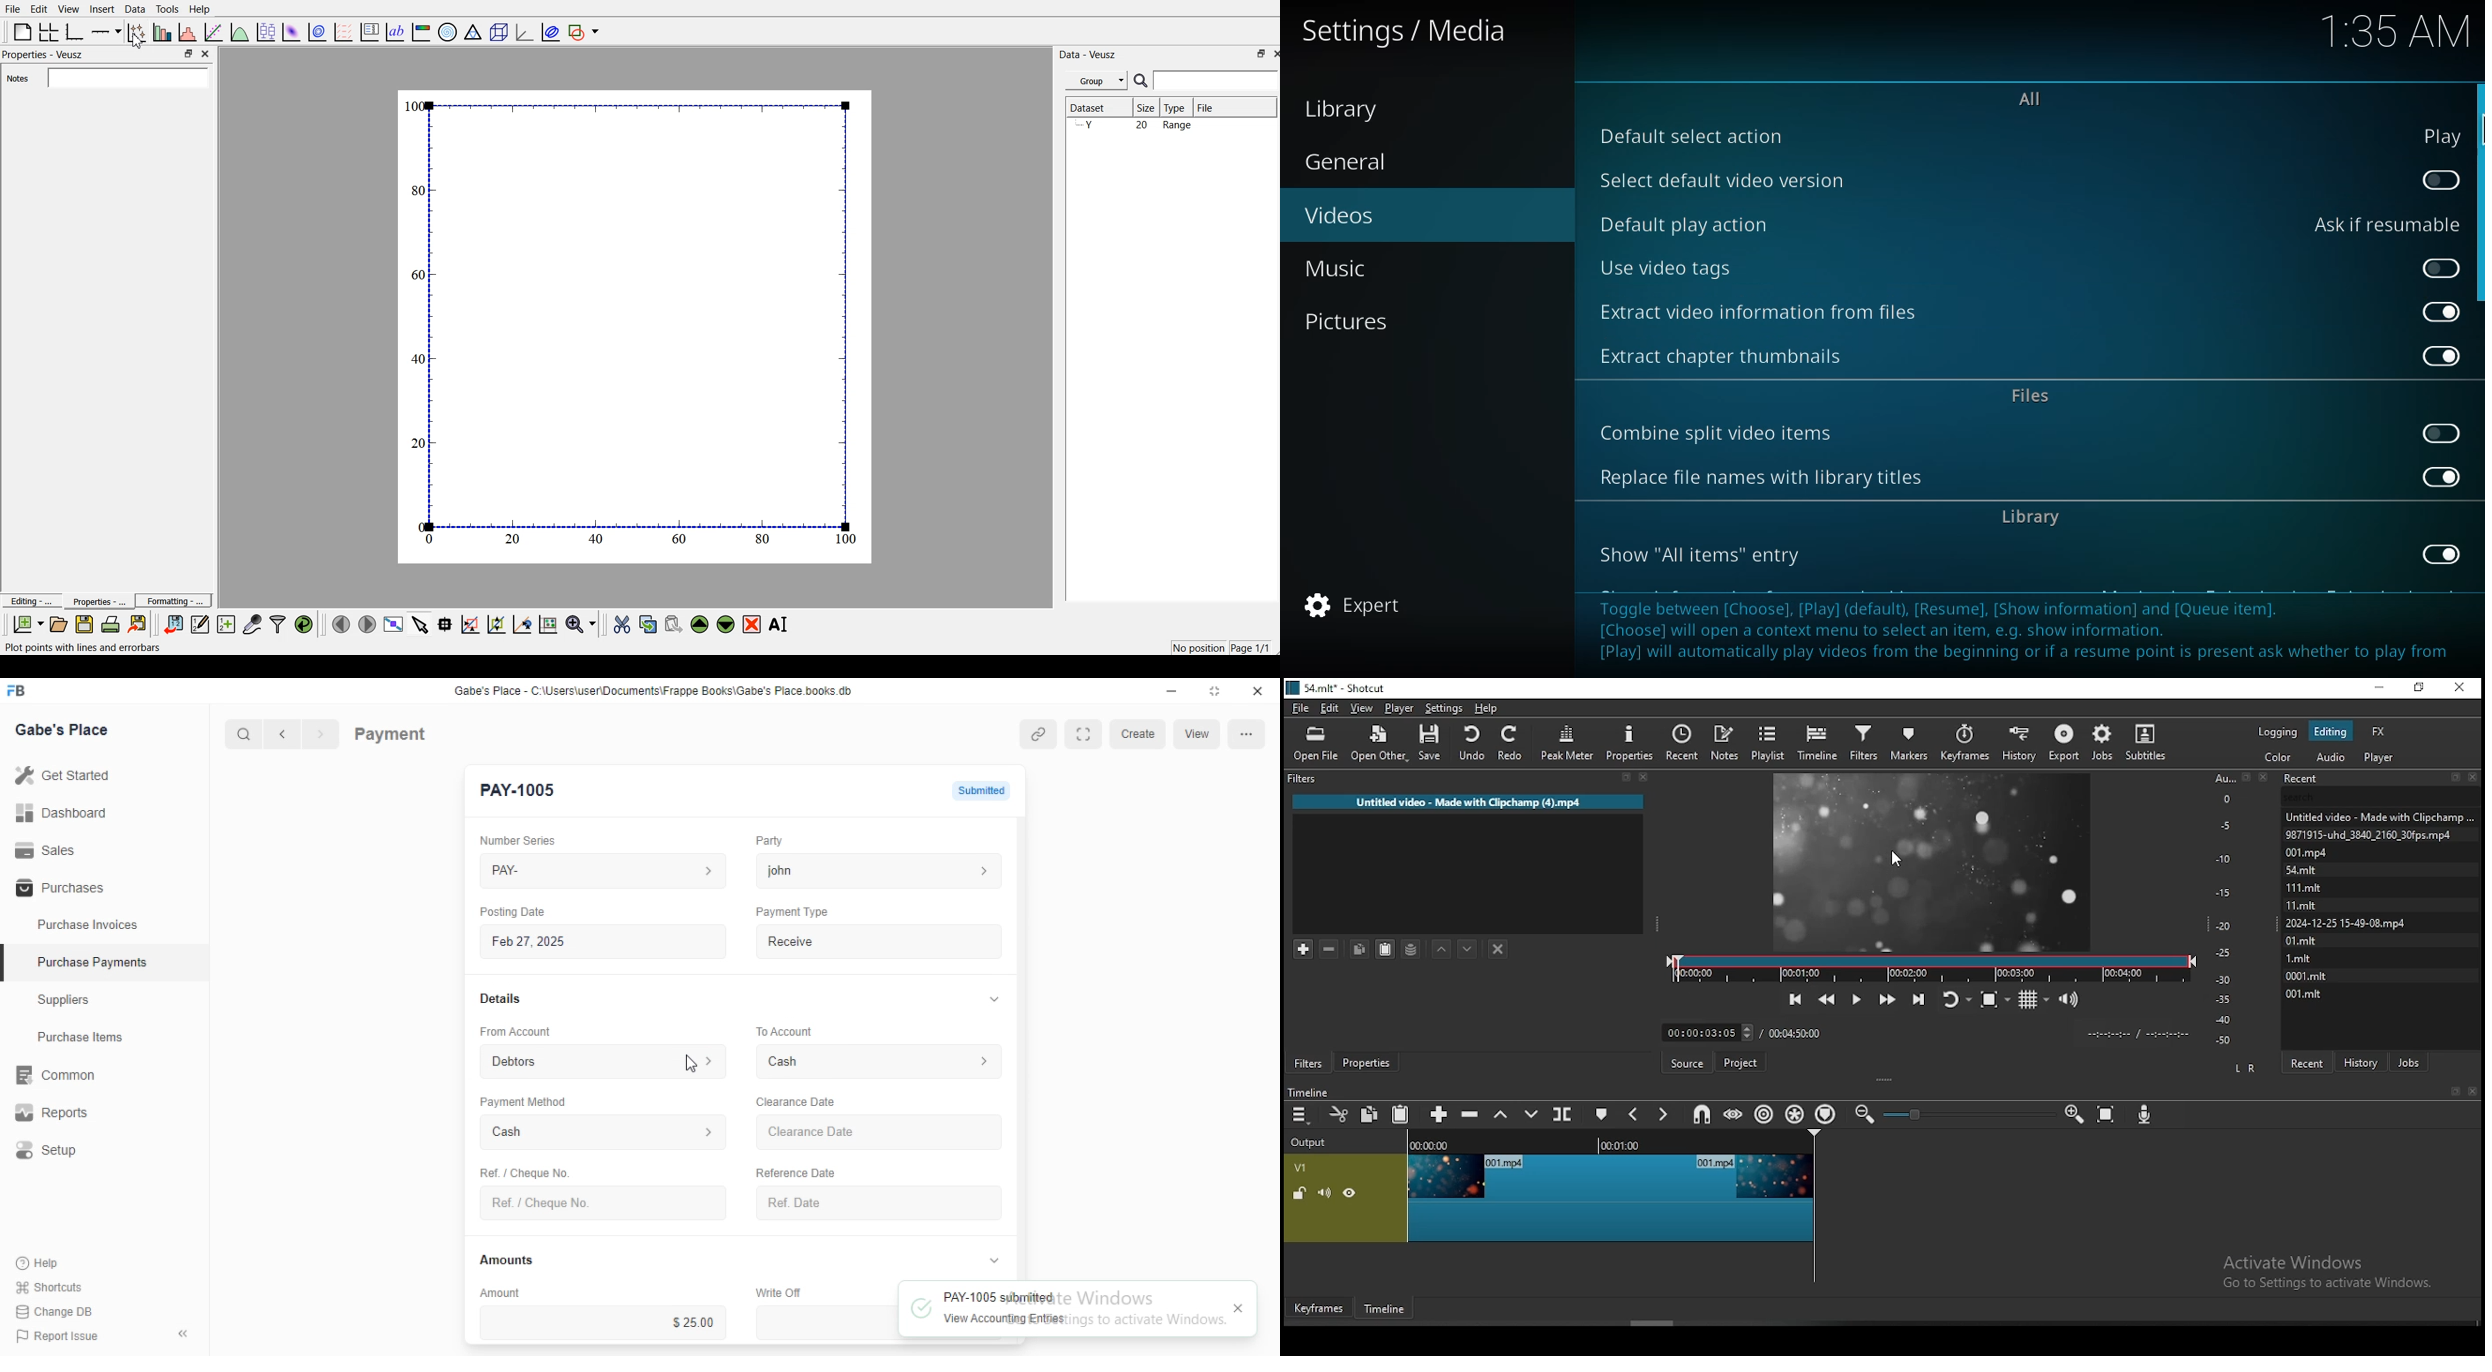 The width and height of the screenshot is (2492, 1372). I want to click on ripple markers, so click(1827, 1113).